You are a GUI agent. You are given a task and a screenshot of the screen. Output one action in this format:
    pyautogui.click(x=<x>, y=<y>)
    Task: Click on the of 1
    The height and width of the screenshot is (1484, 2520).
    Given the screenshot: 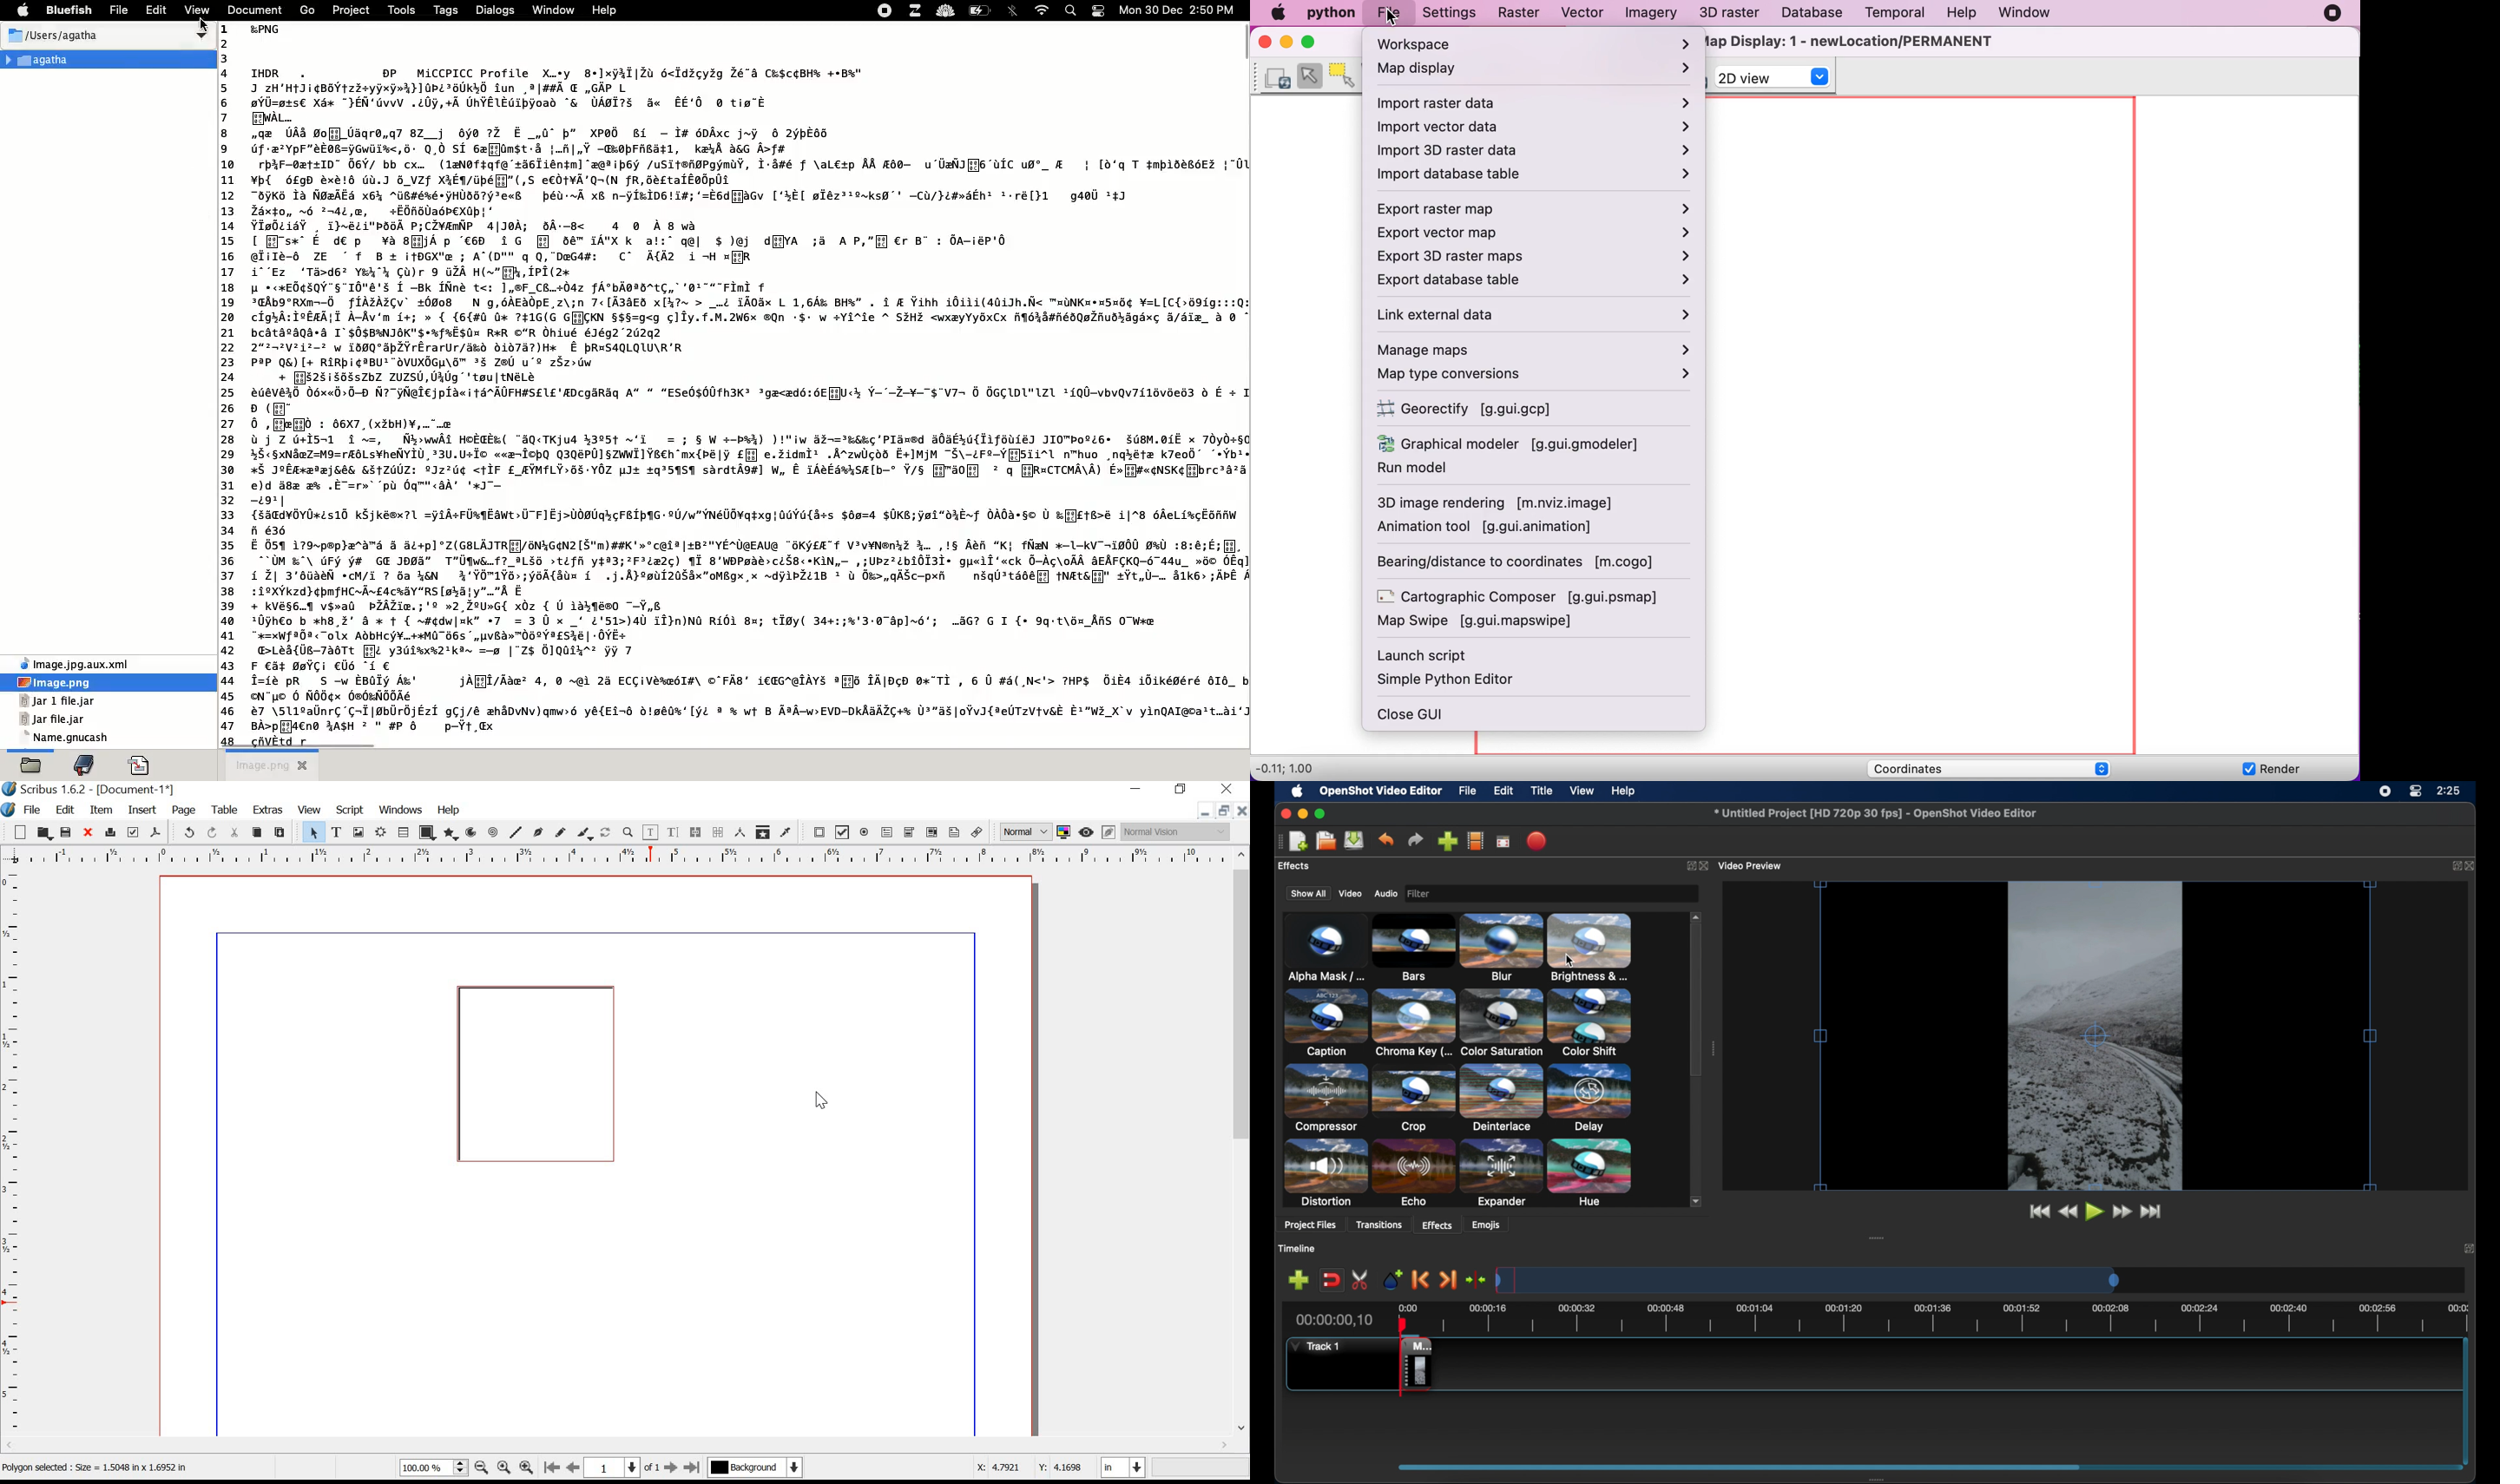 What is the action you would take?
    pyautogui.click(x=652, y=1470)
    